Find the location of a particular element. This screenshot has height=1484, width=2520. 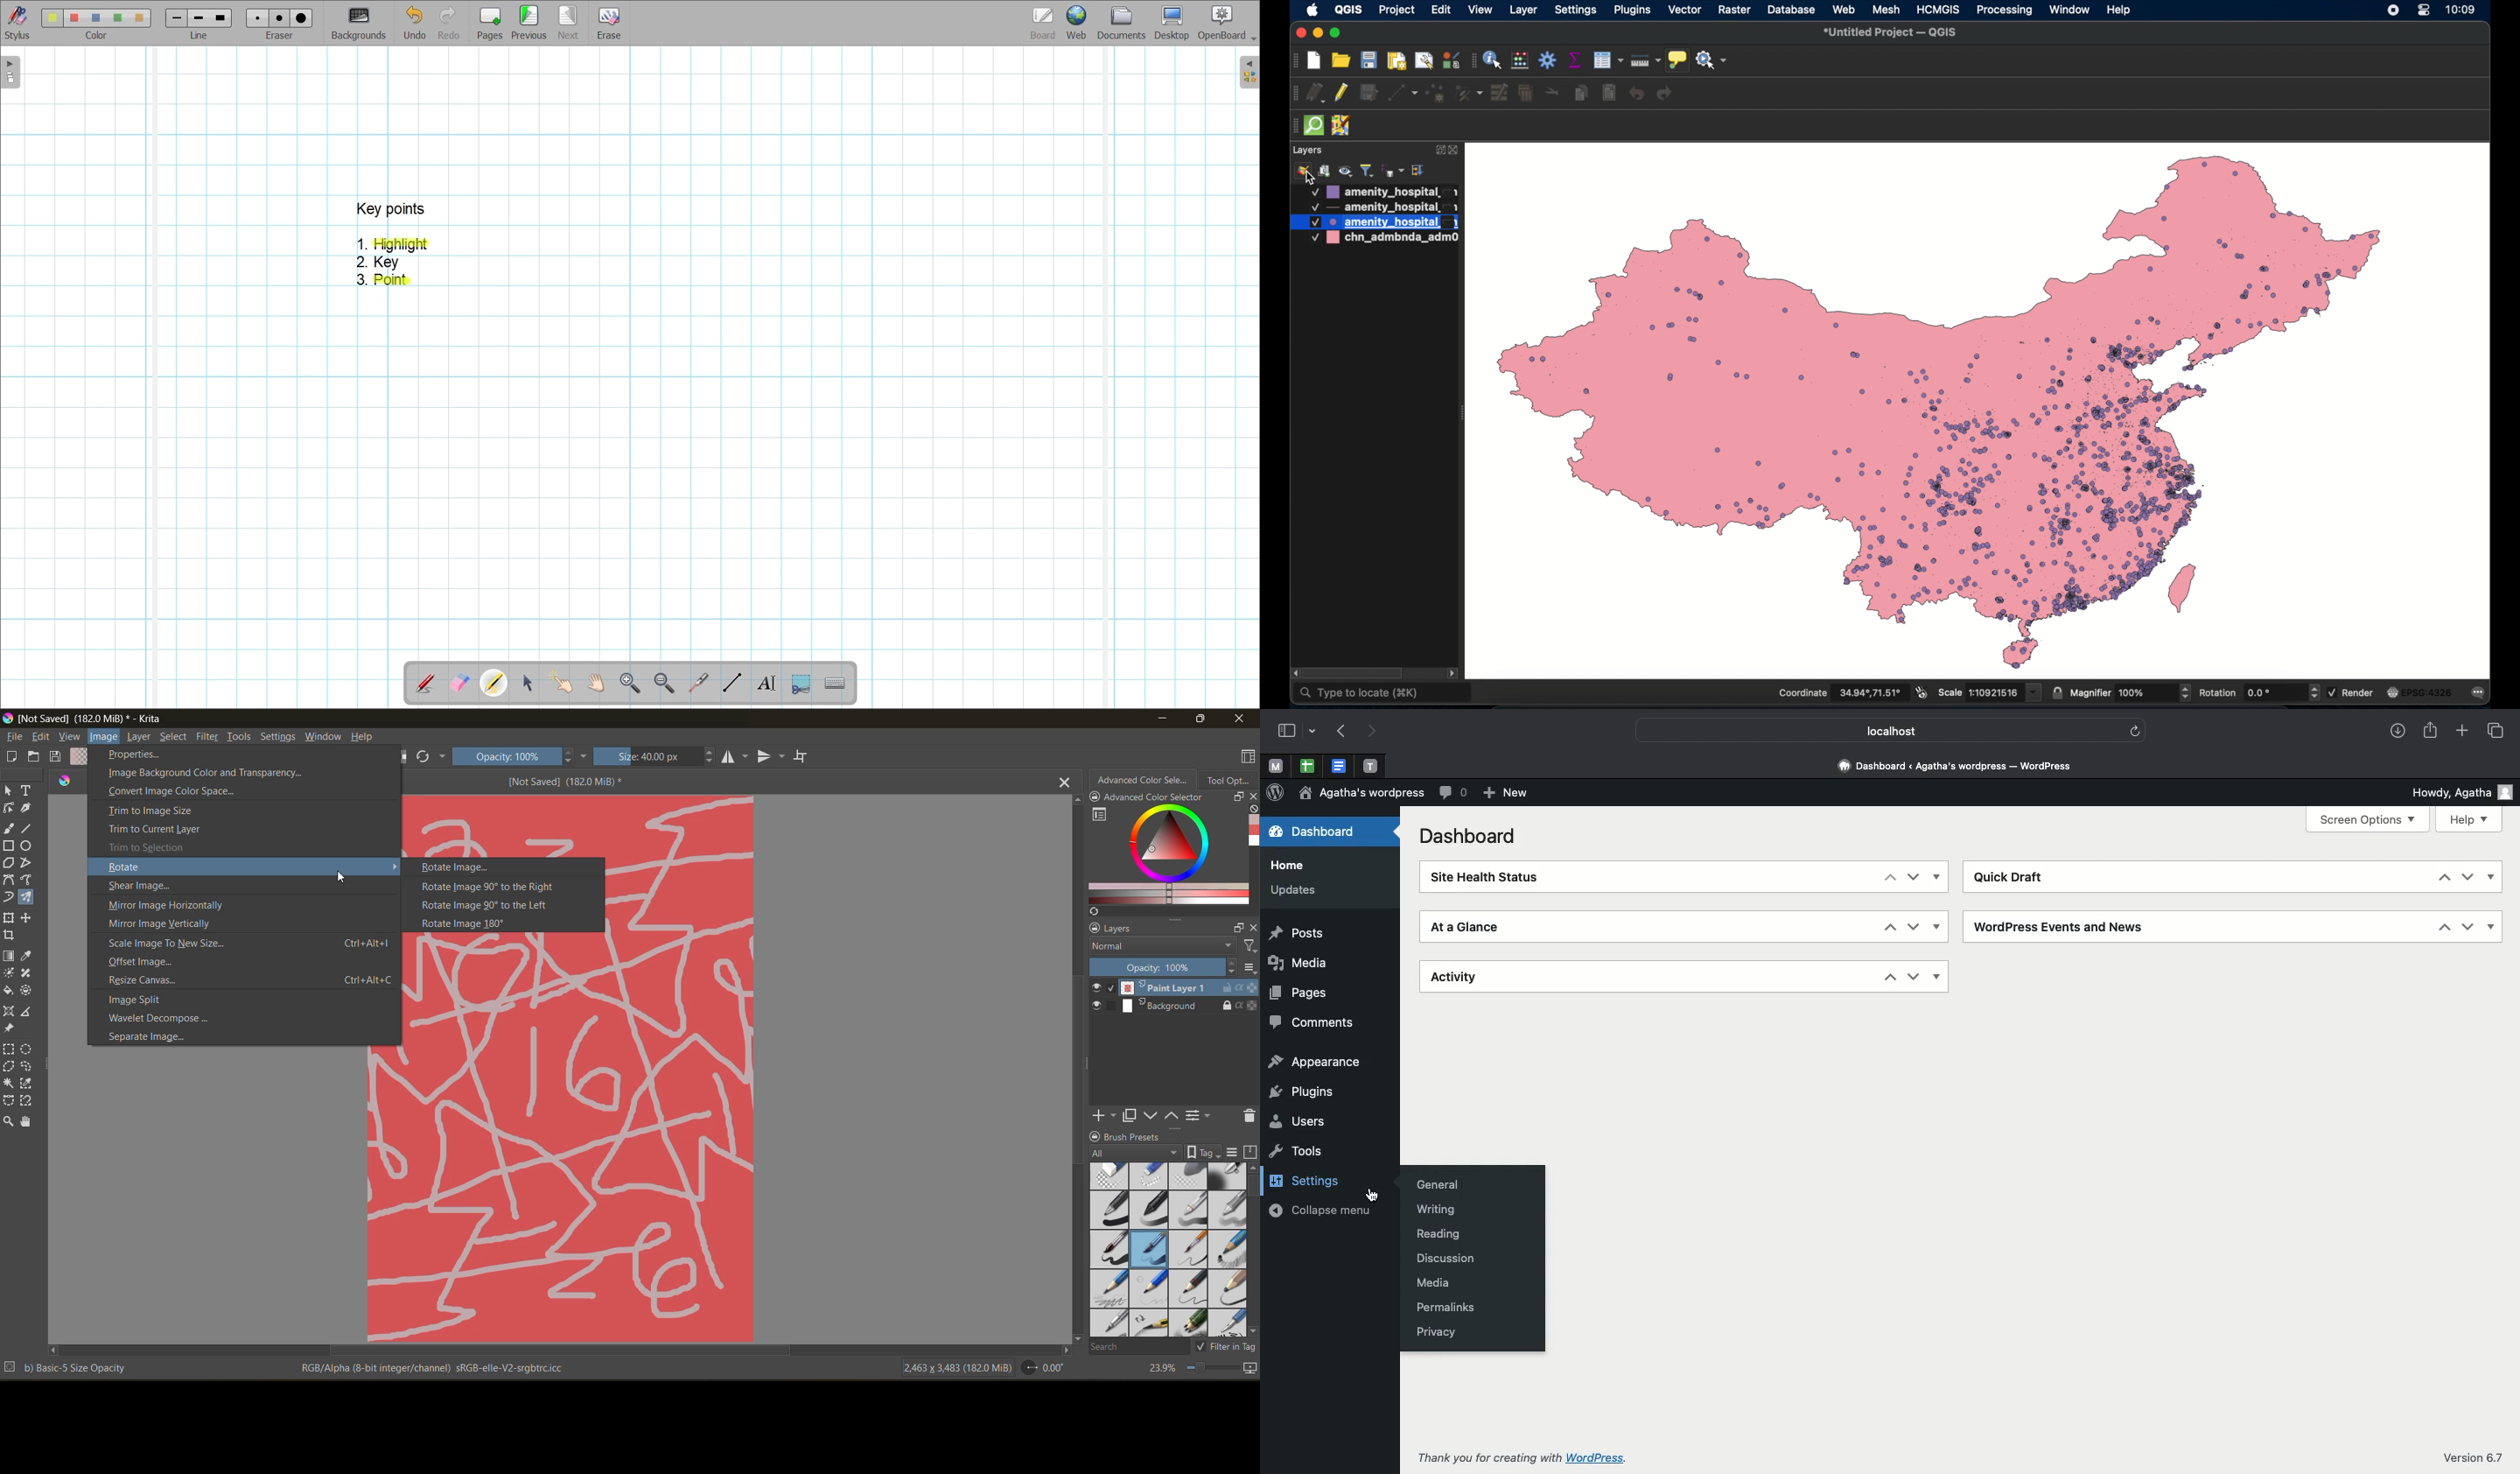

layers is located at coordinates (1188, 997).